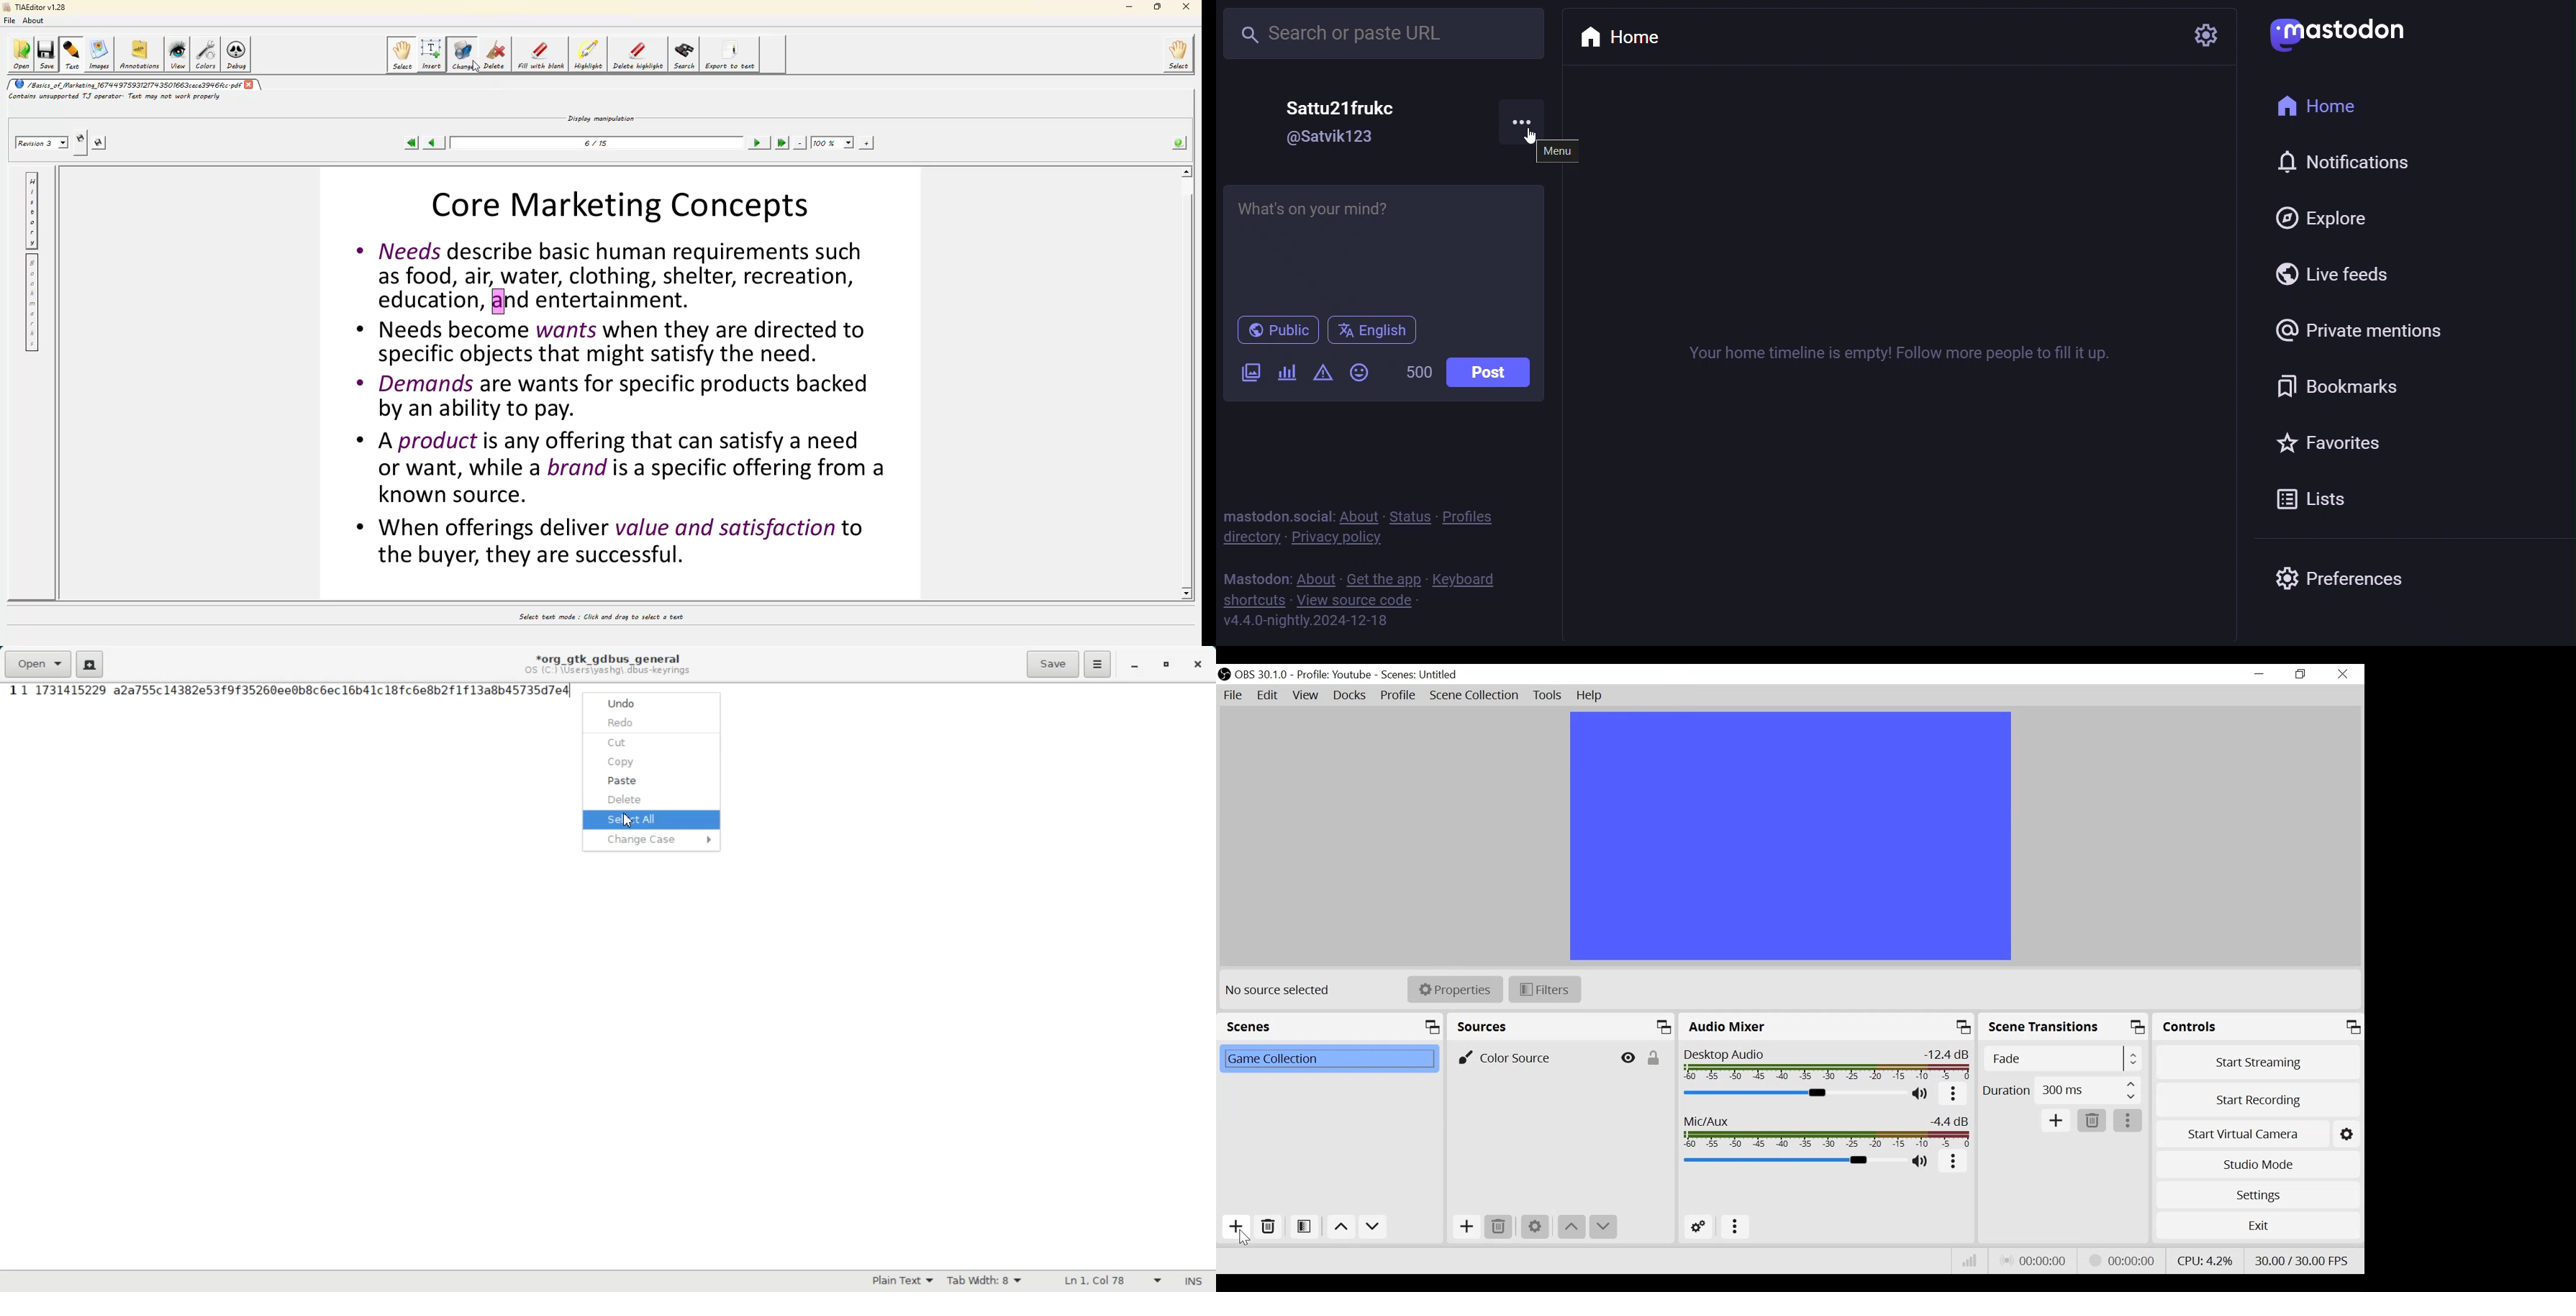  Describe the element at coordinates (2347, 1132) in the screenshot. I see `Setting` at that location.